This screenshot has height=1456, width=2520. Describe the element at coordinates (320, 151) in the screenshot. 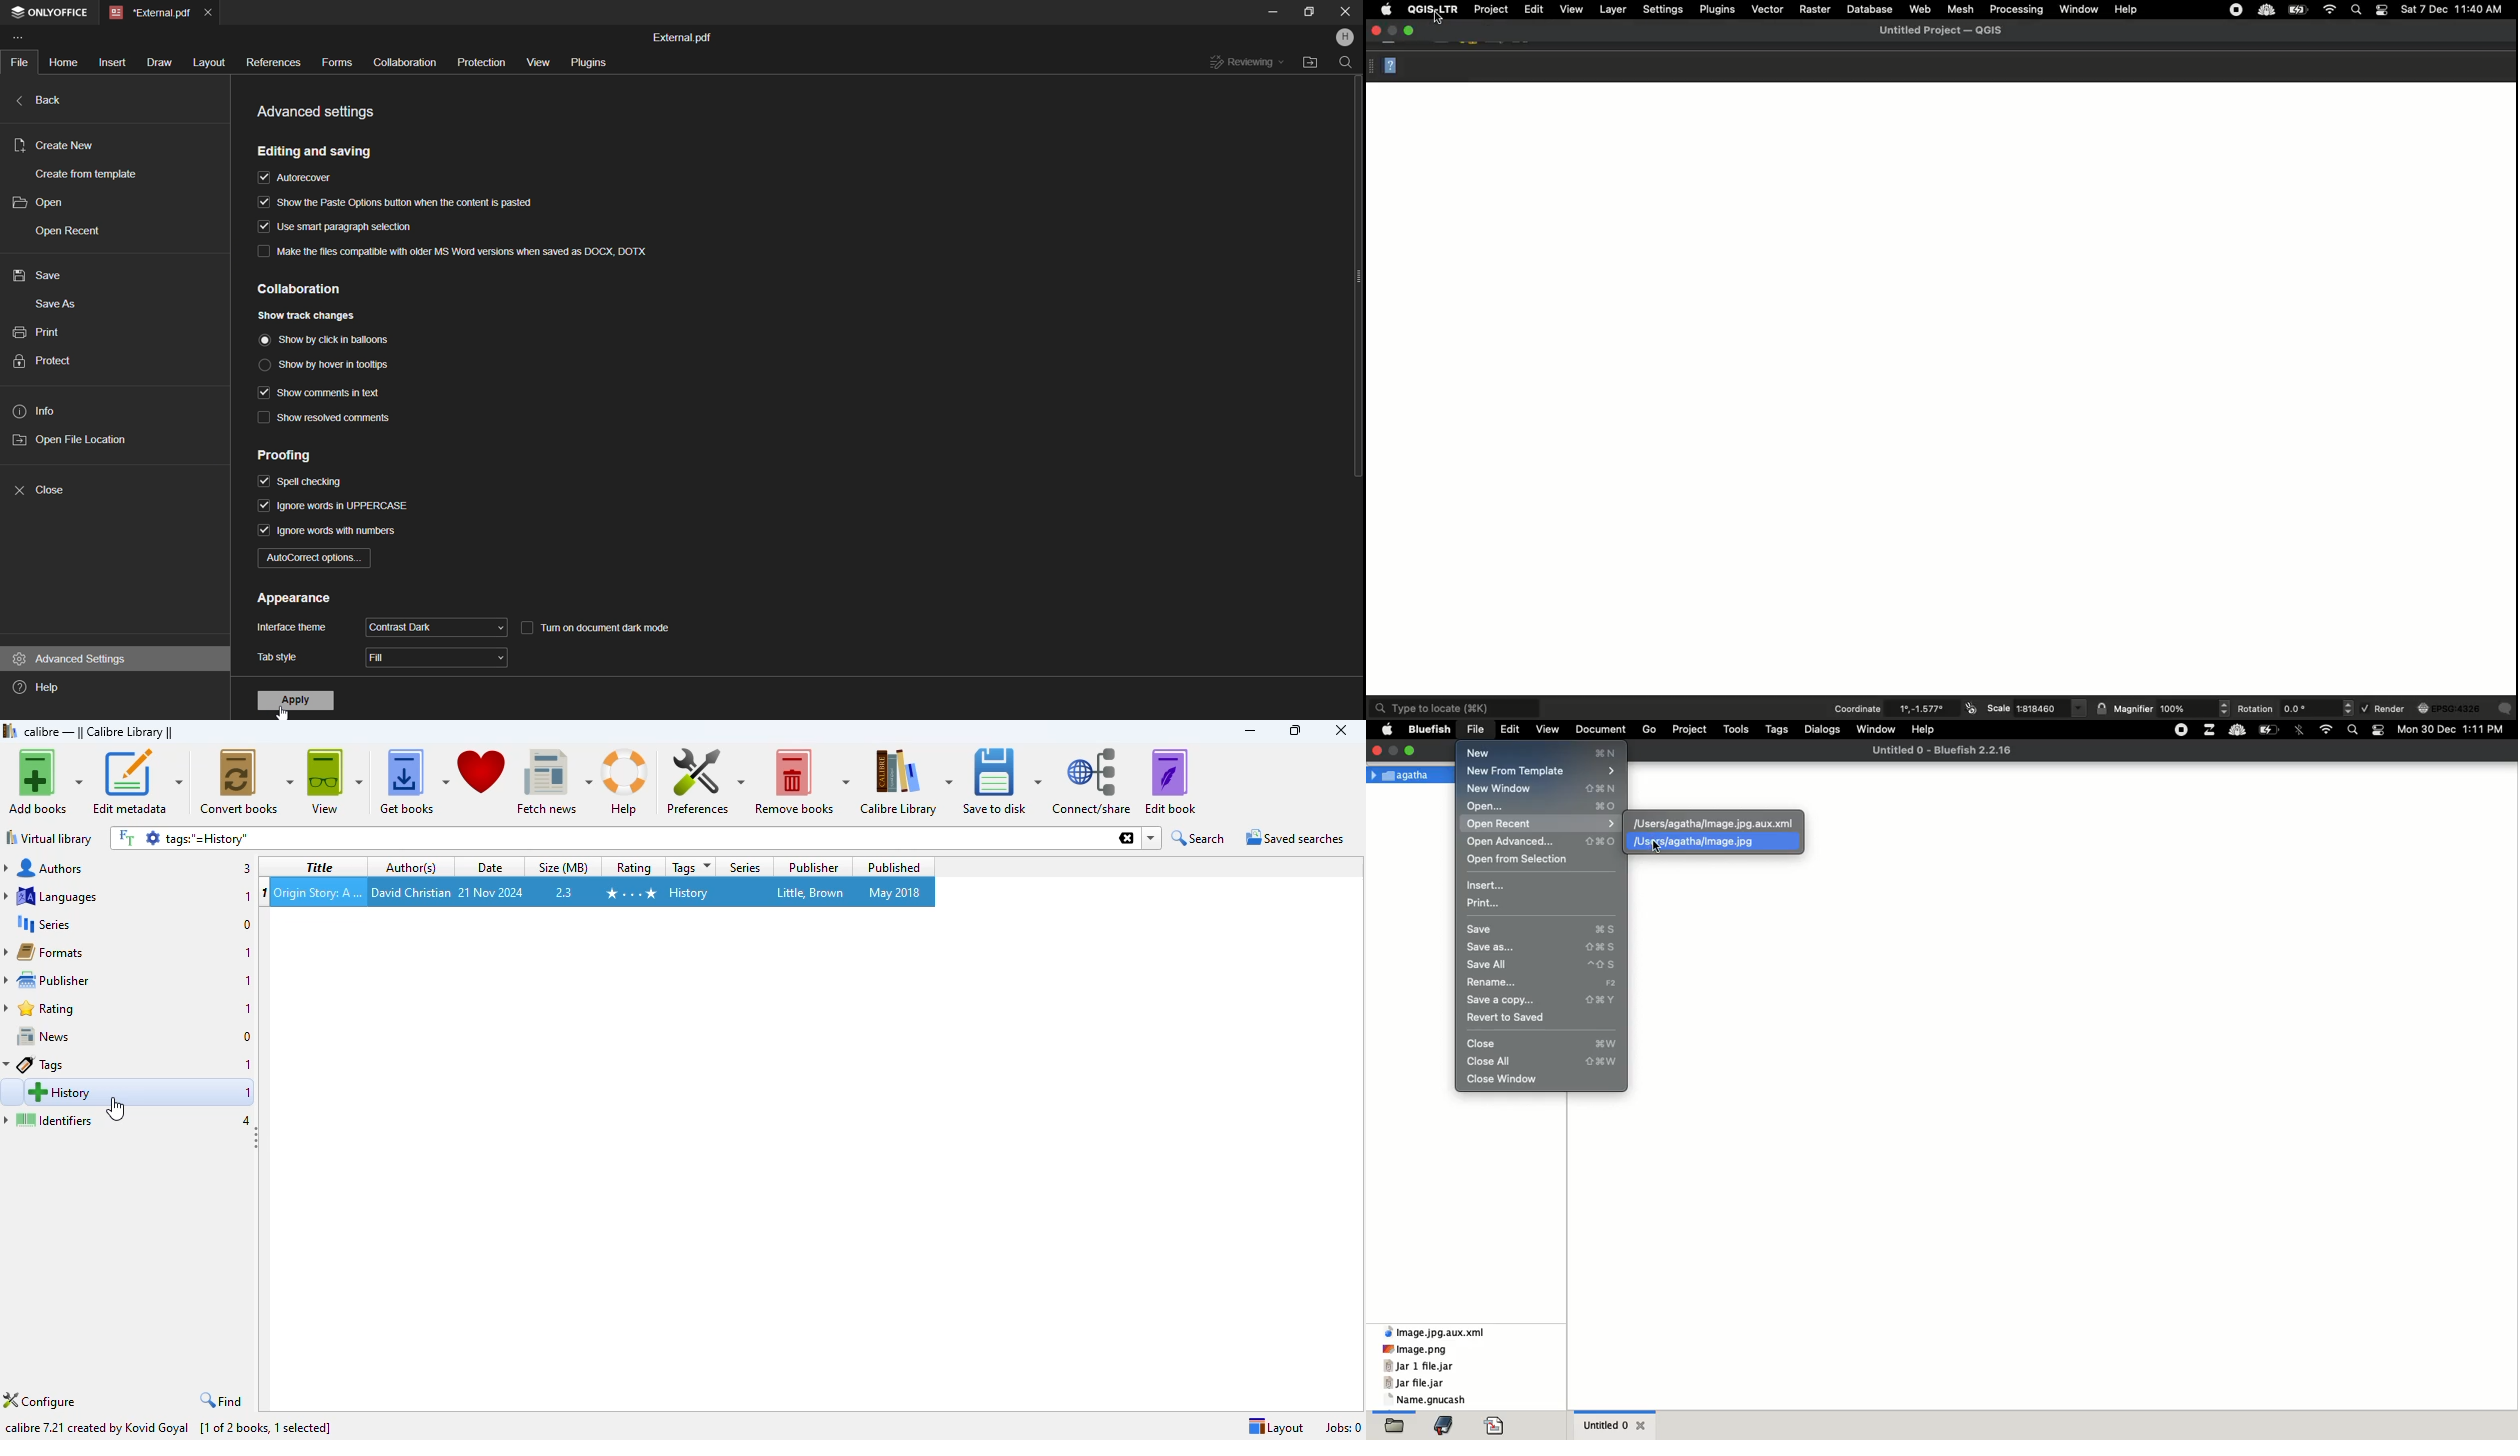

I see `editing and savings` at that location.